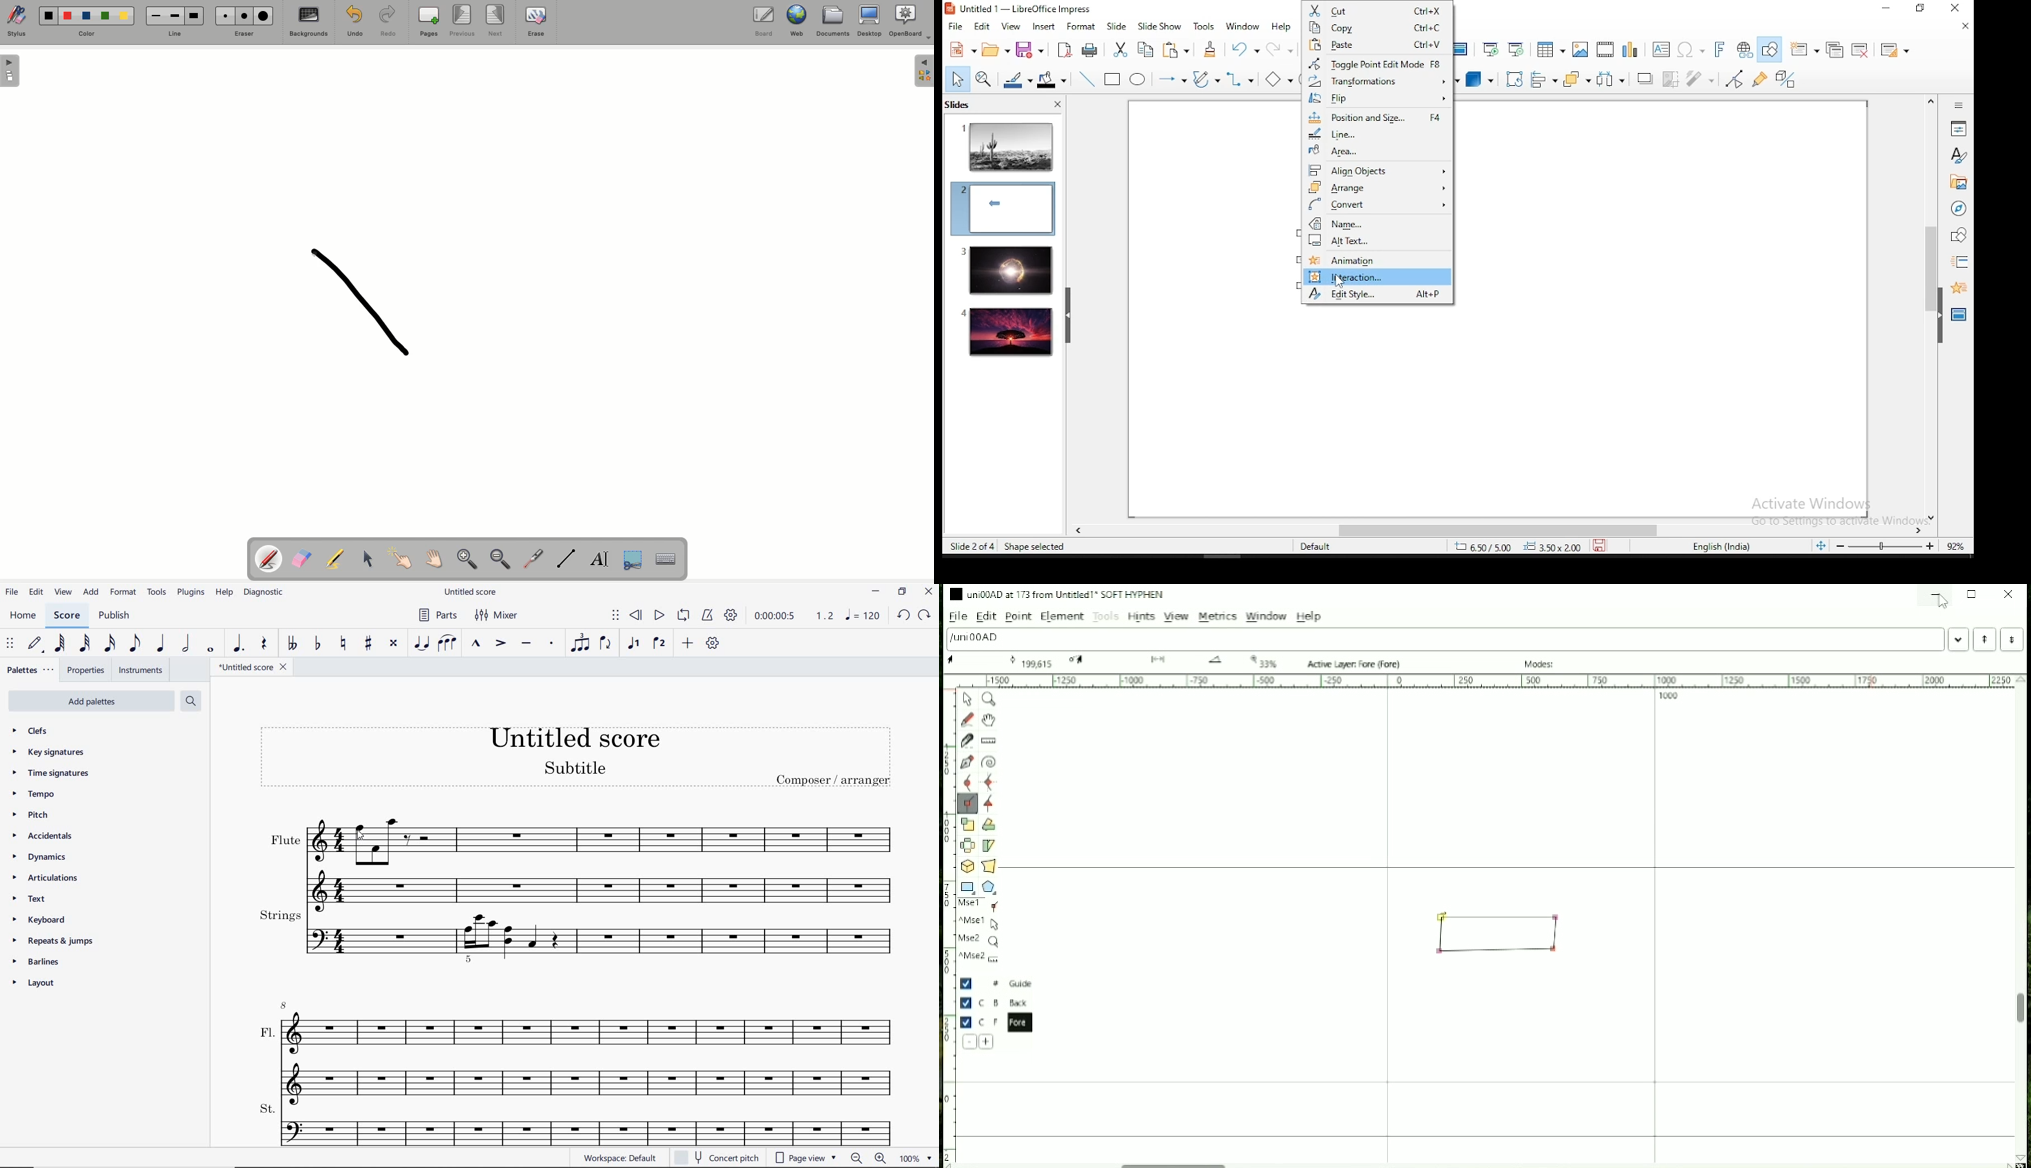  Describe the element at coordinates (1377, 11) in the screenshot. I see `cut` at that location.